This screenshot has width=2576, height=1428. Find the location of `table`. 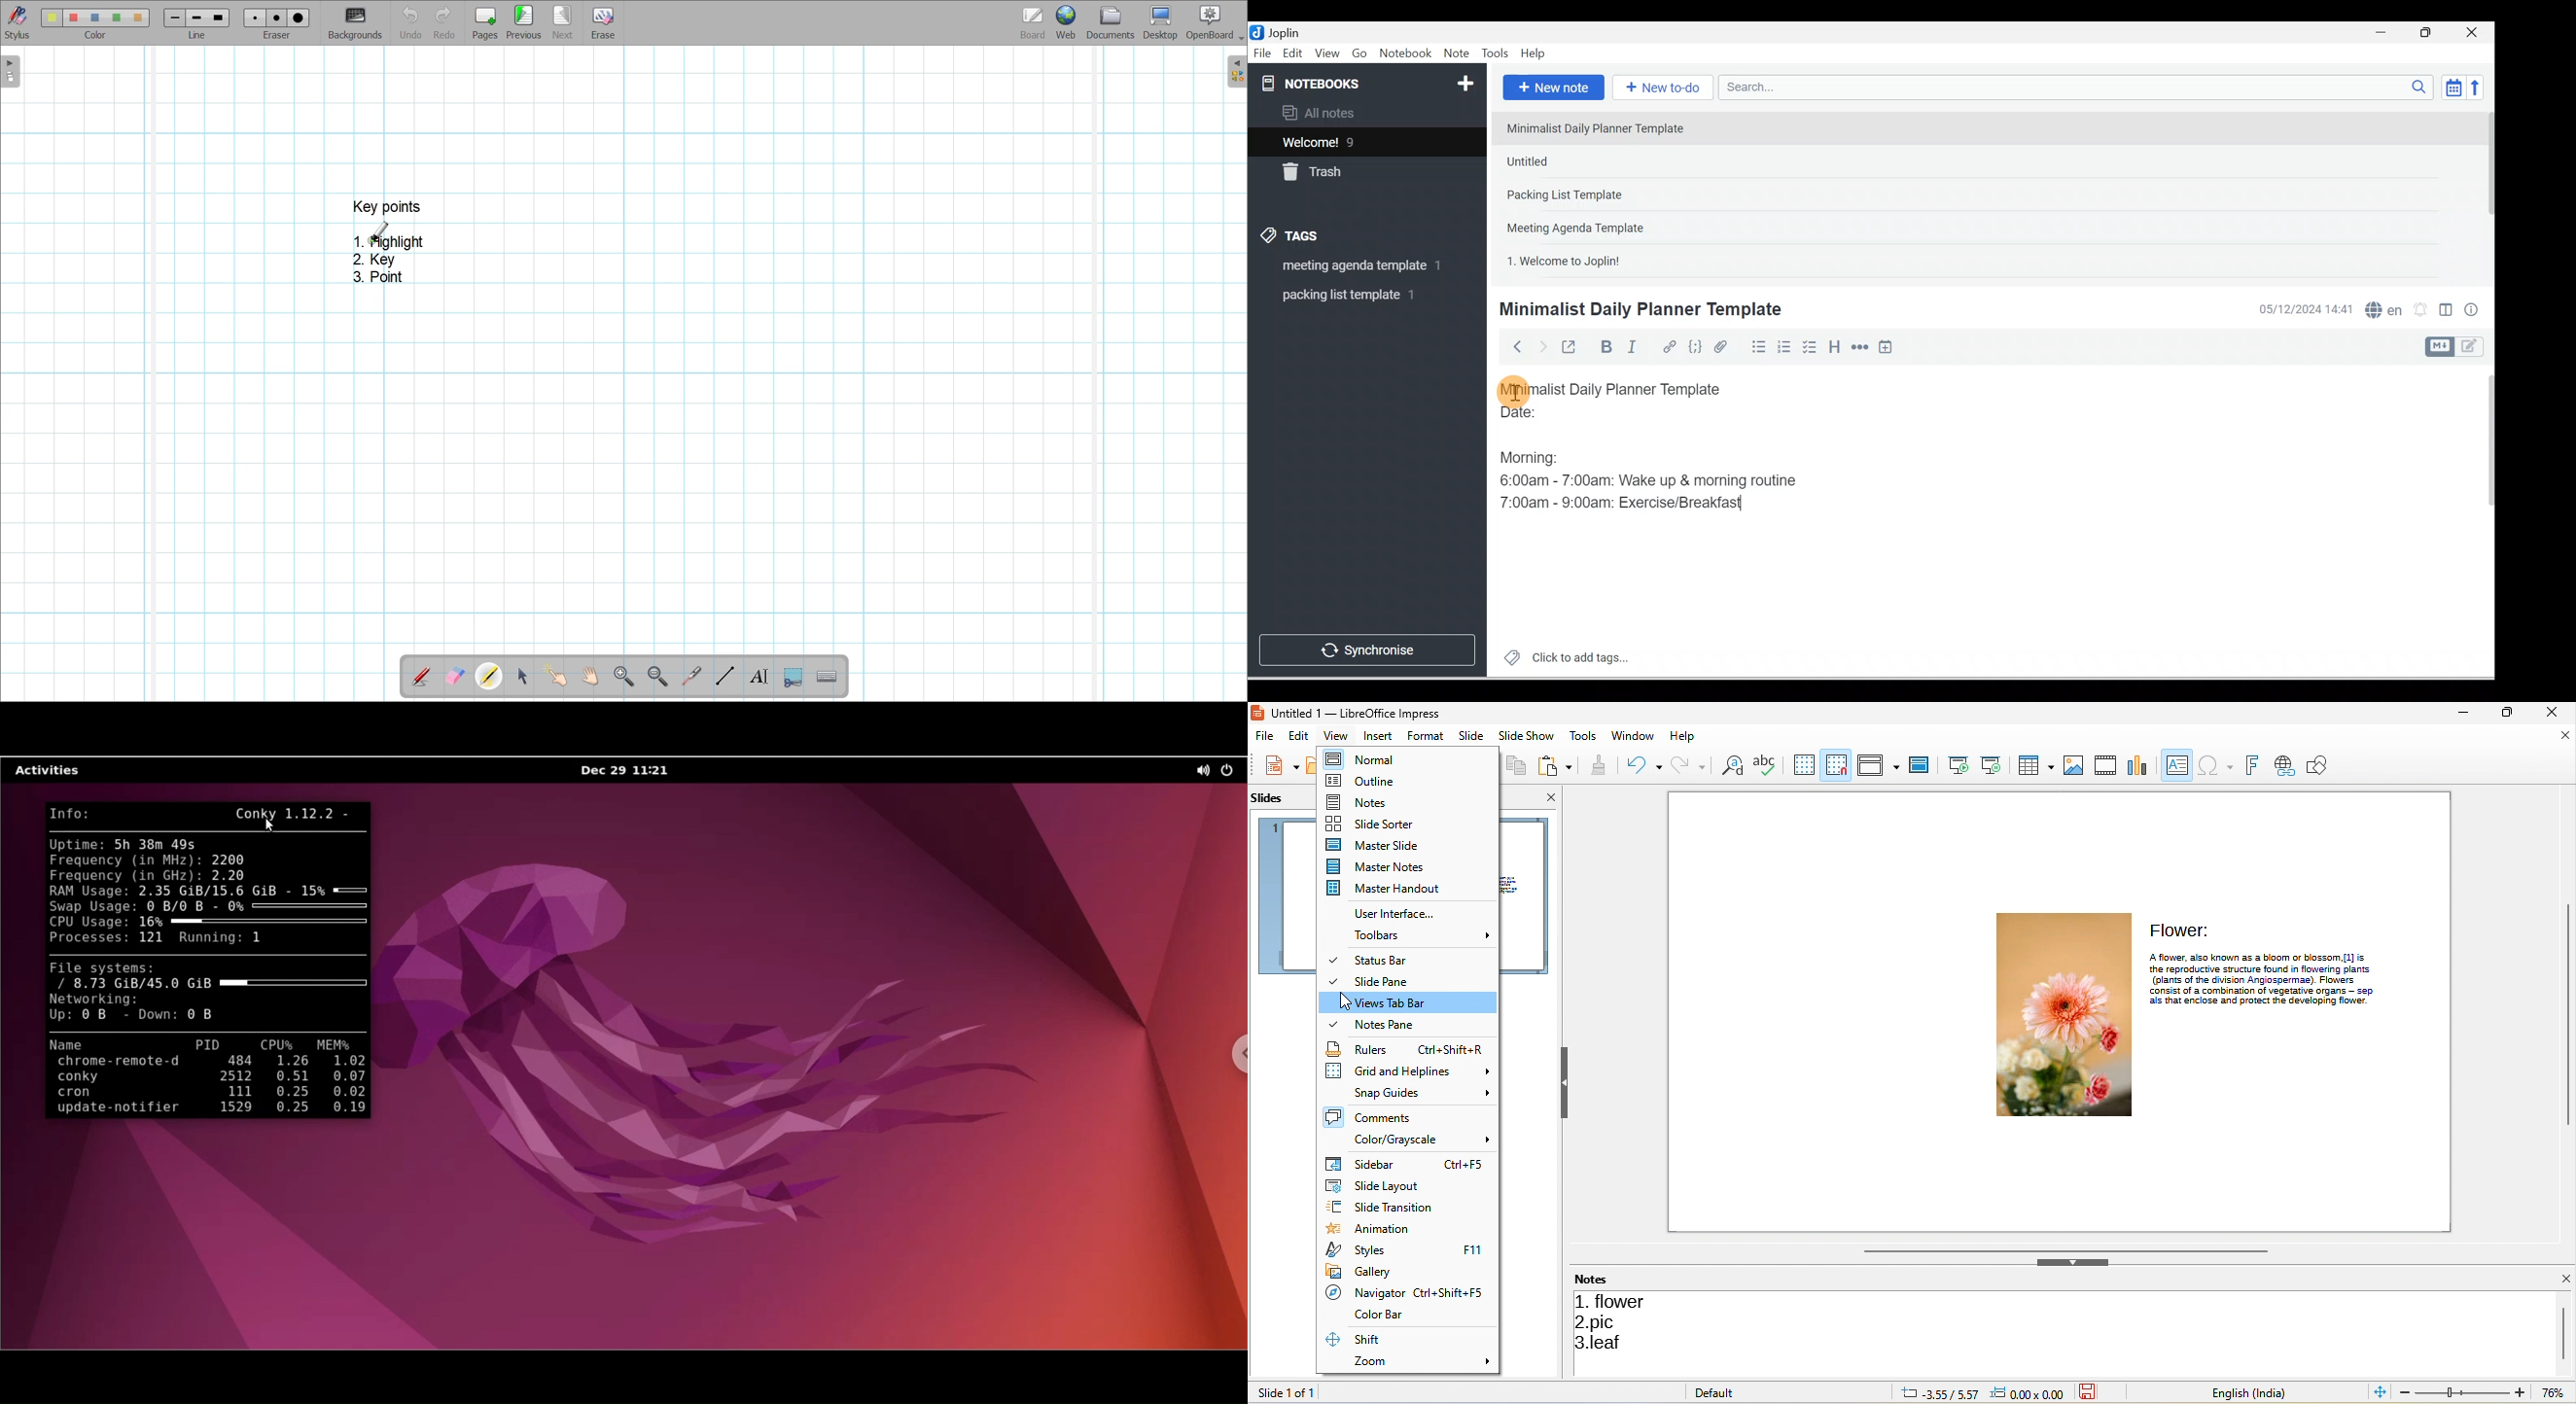

table is located at coordinates (2034, 763).